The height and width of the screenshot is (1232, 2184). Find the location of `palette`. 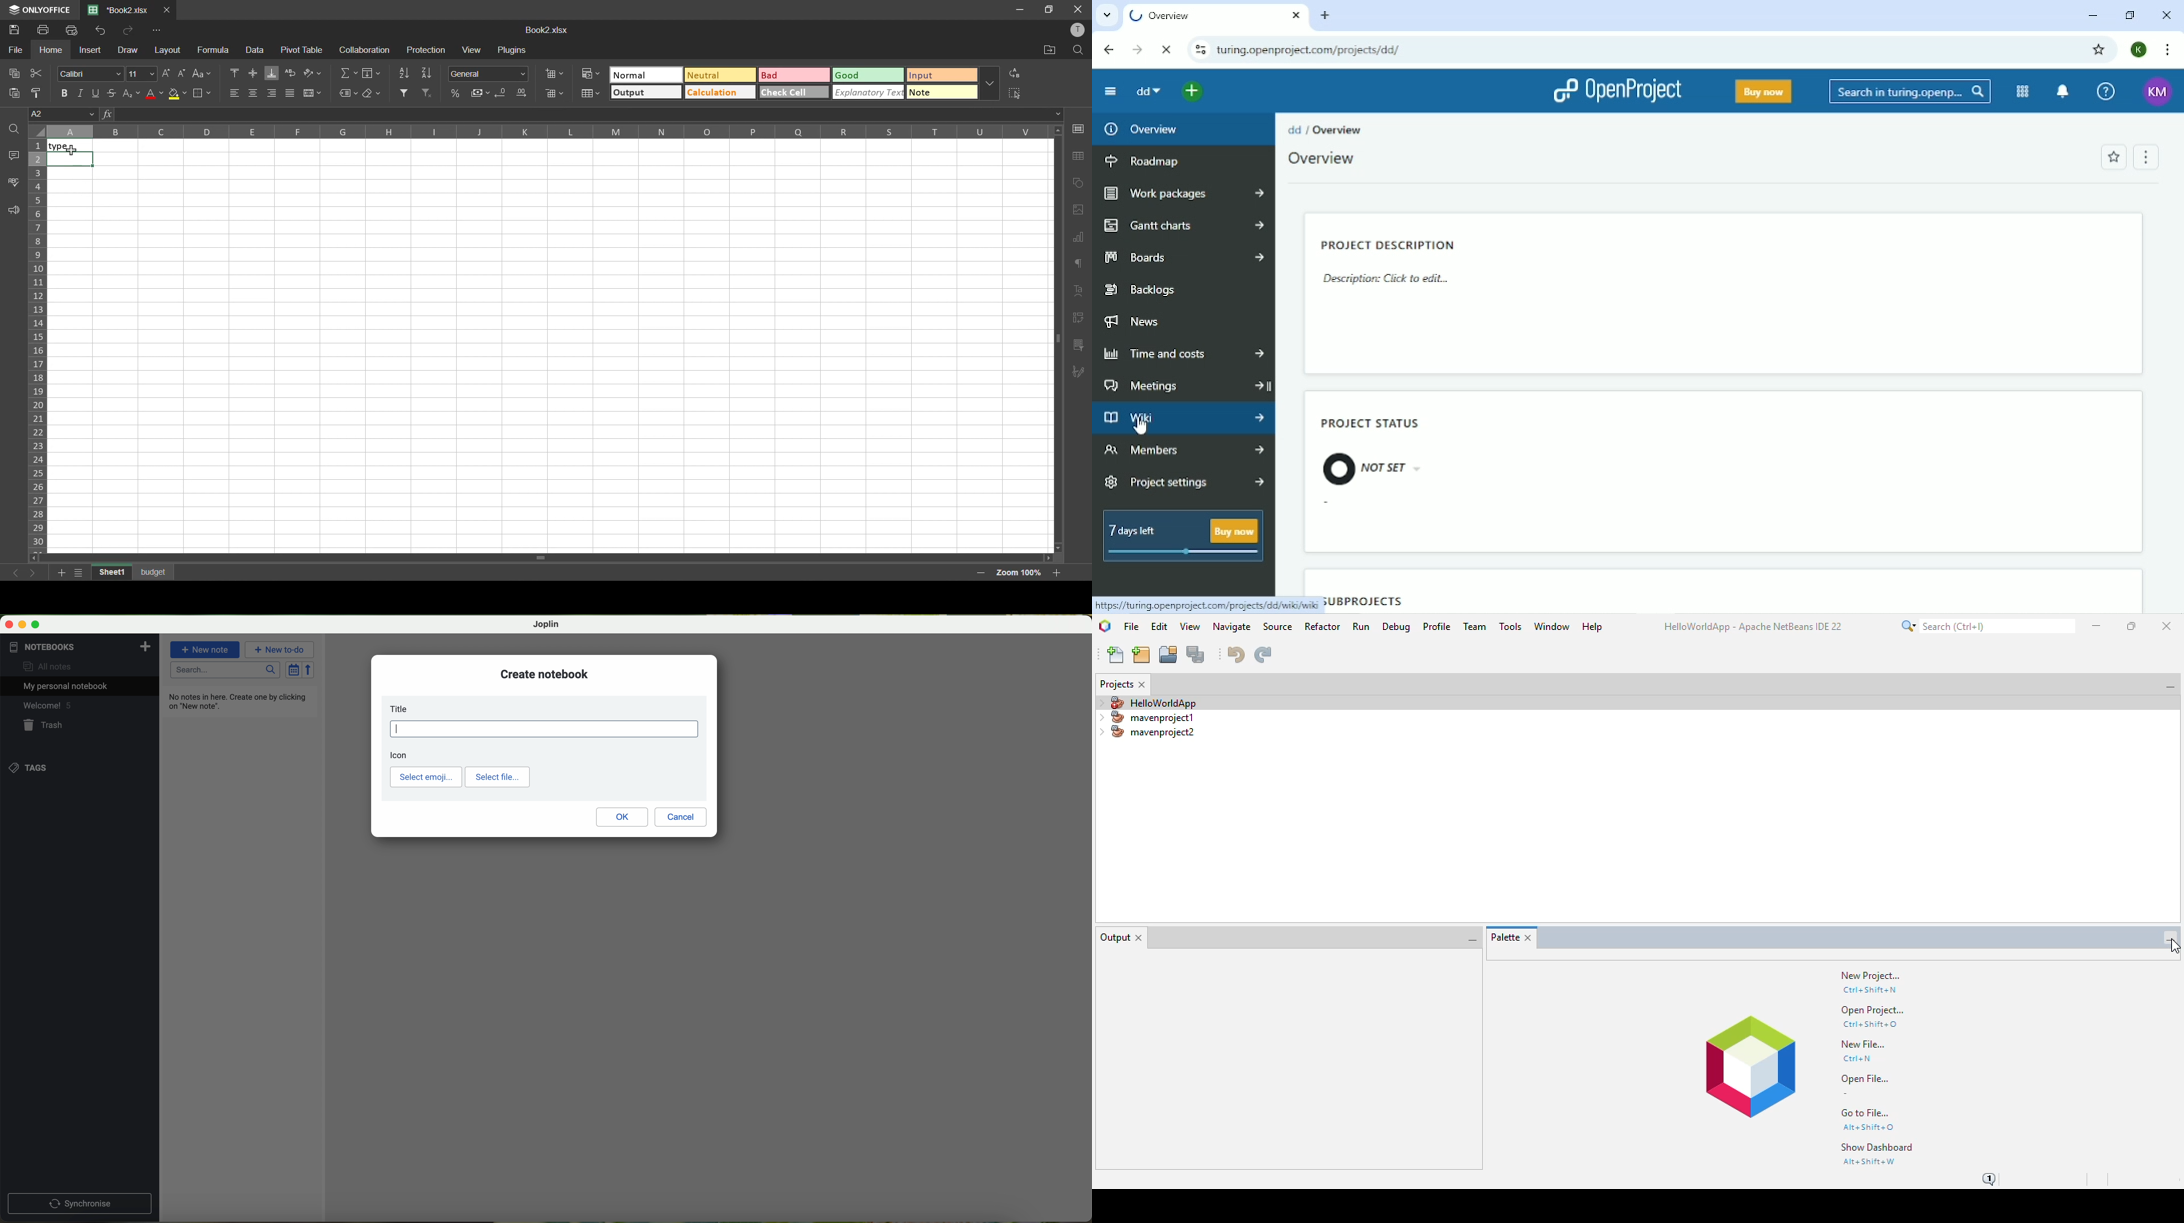

palette is located at coordinates (1504, 938).